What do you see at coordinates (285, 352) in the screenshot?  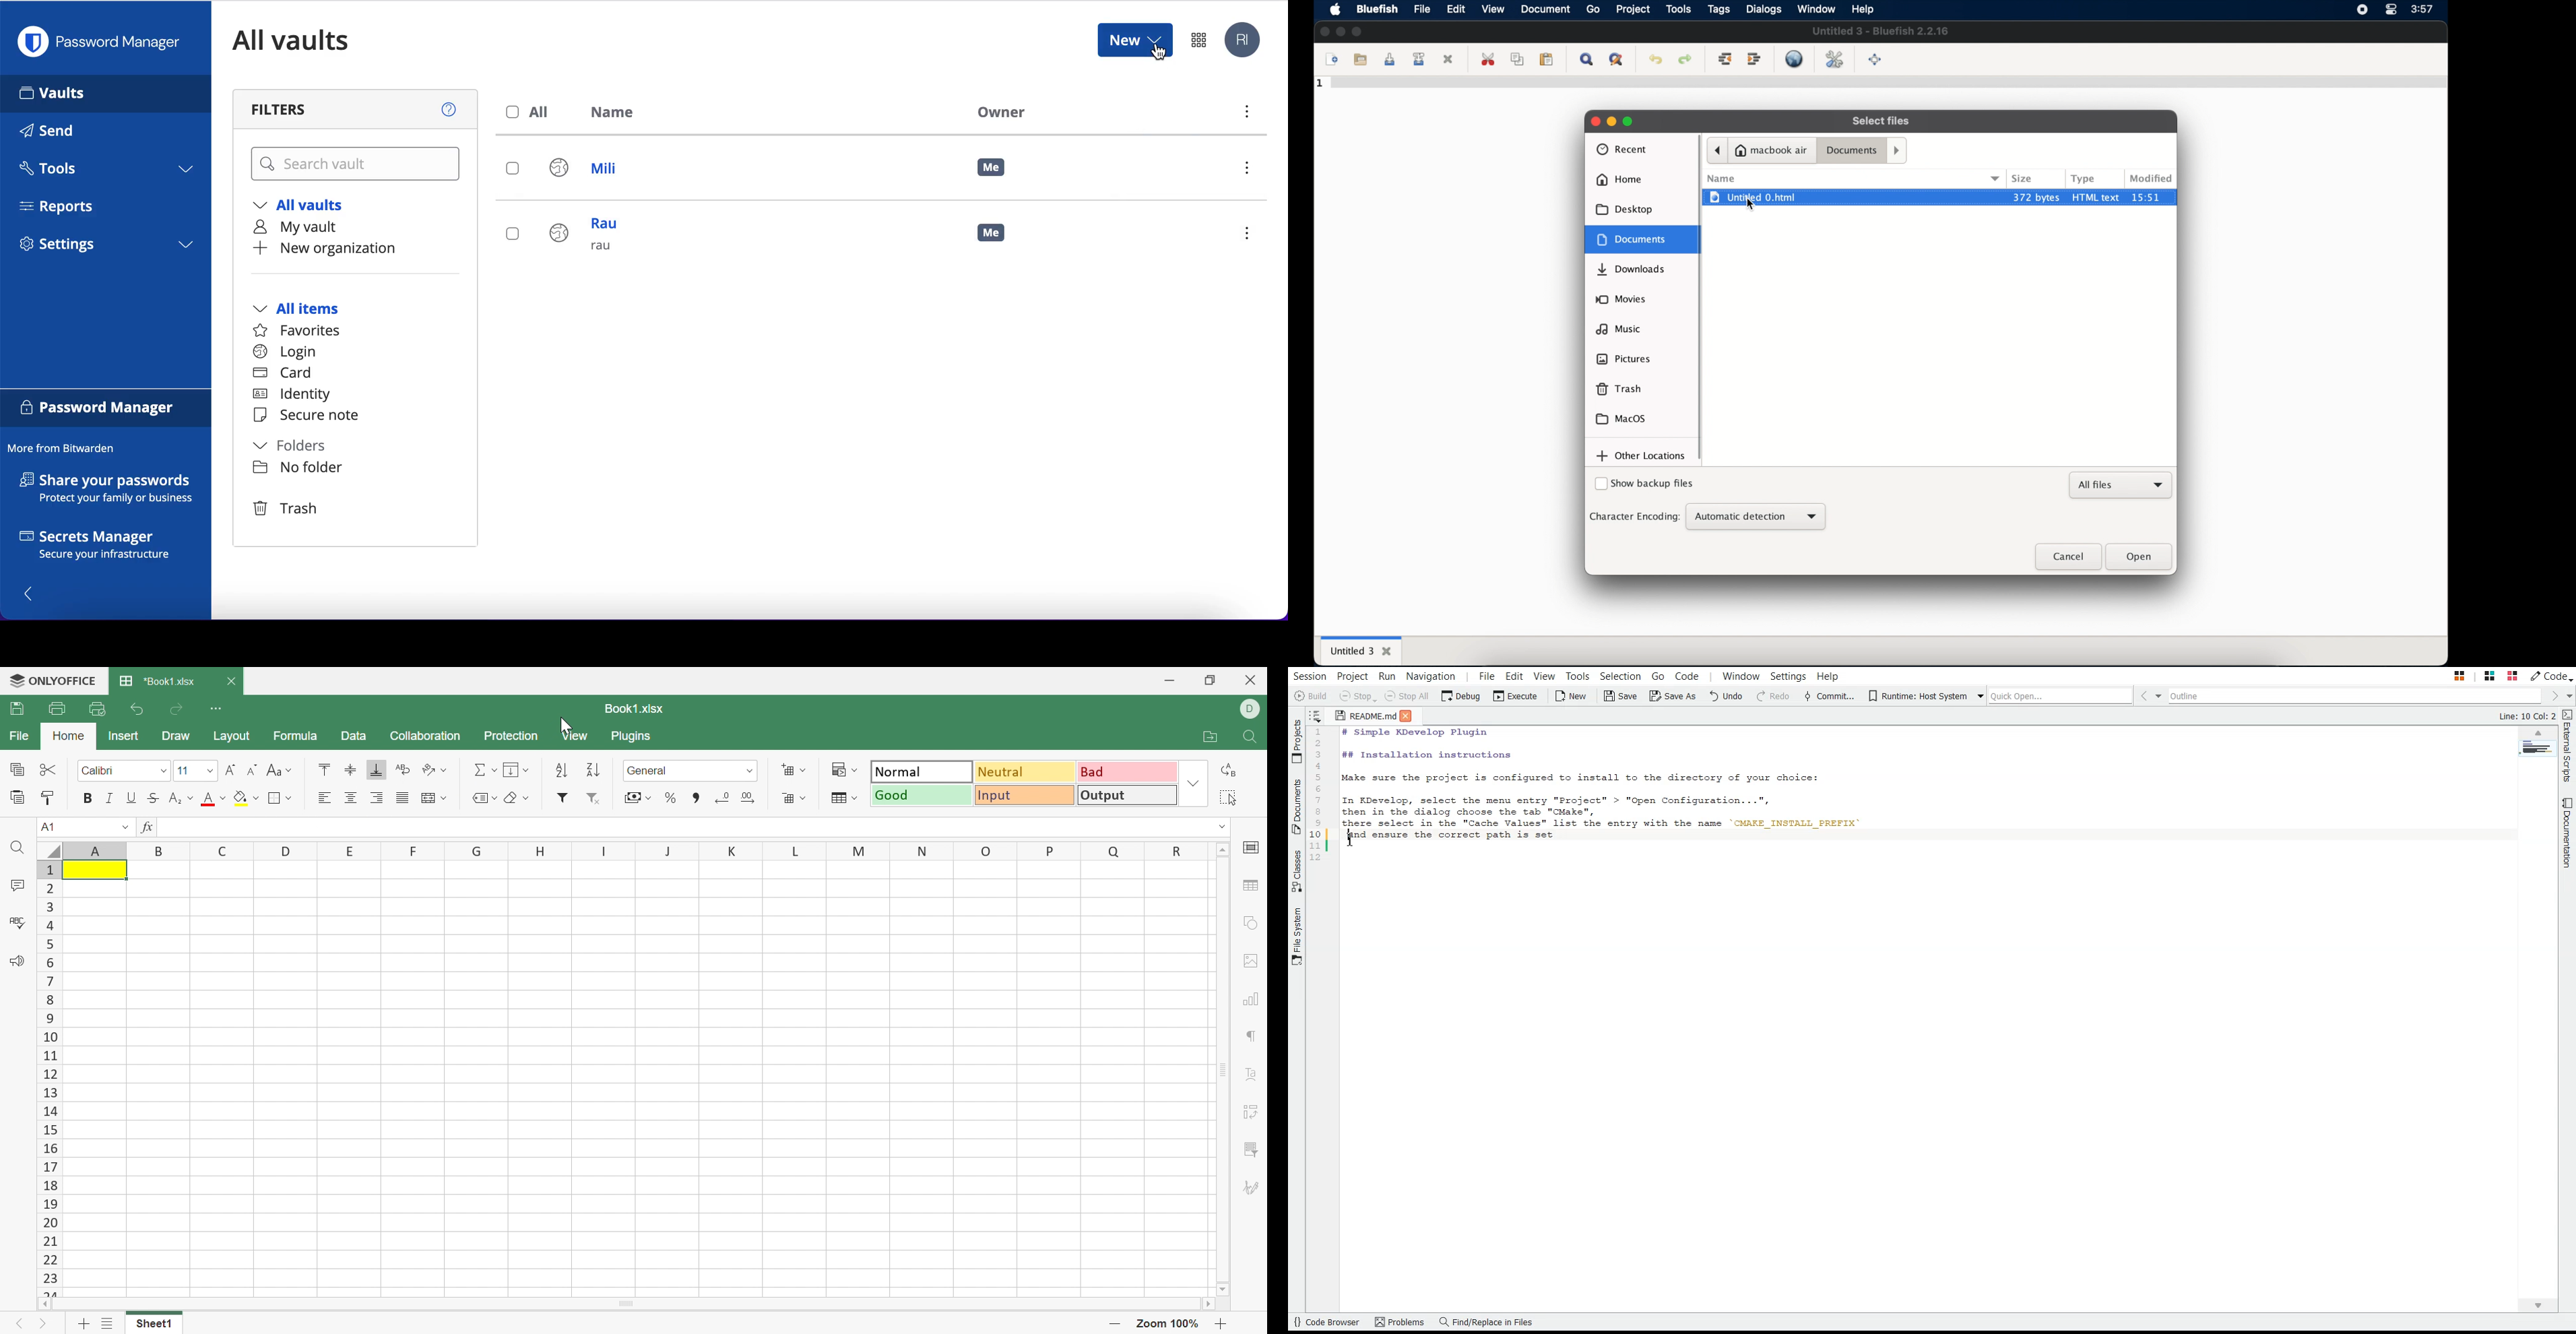 I see `login` at bounding box center [285, 352].